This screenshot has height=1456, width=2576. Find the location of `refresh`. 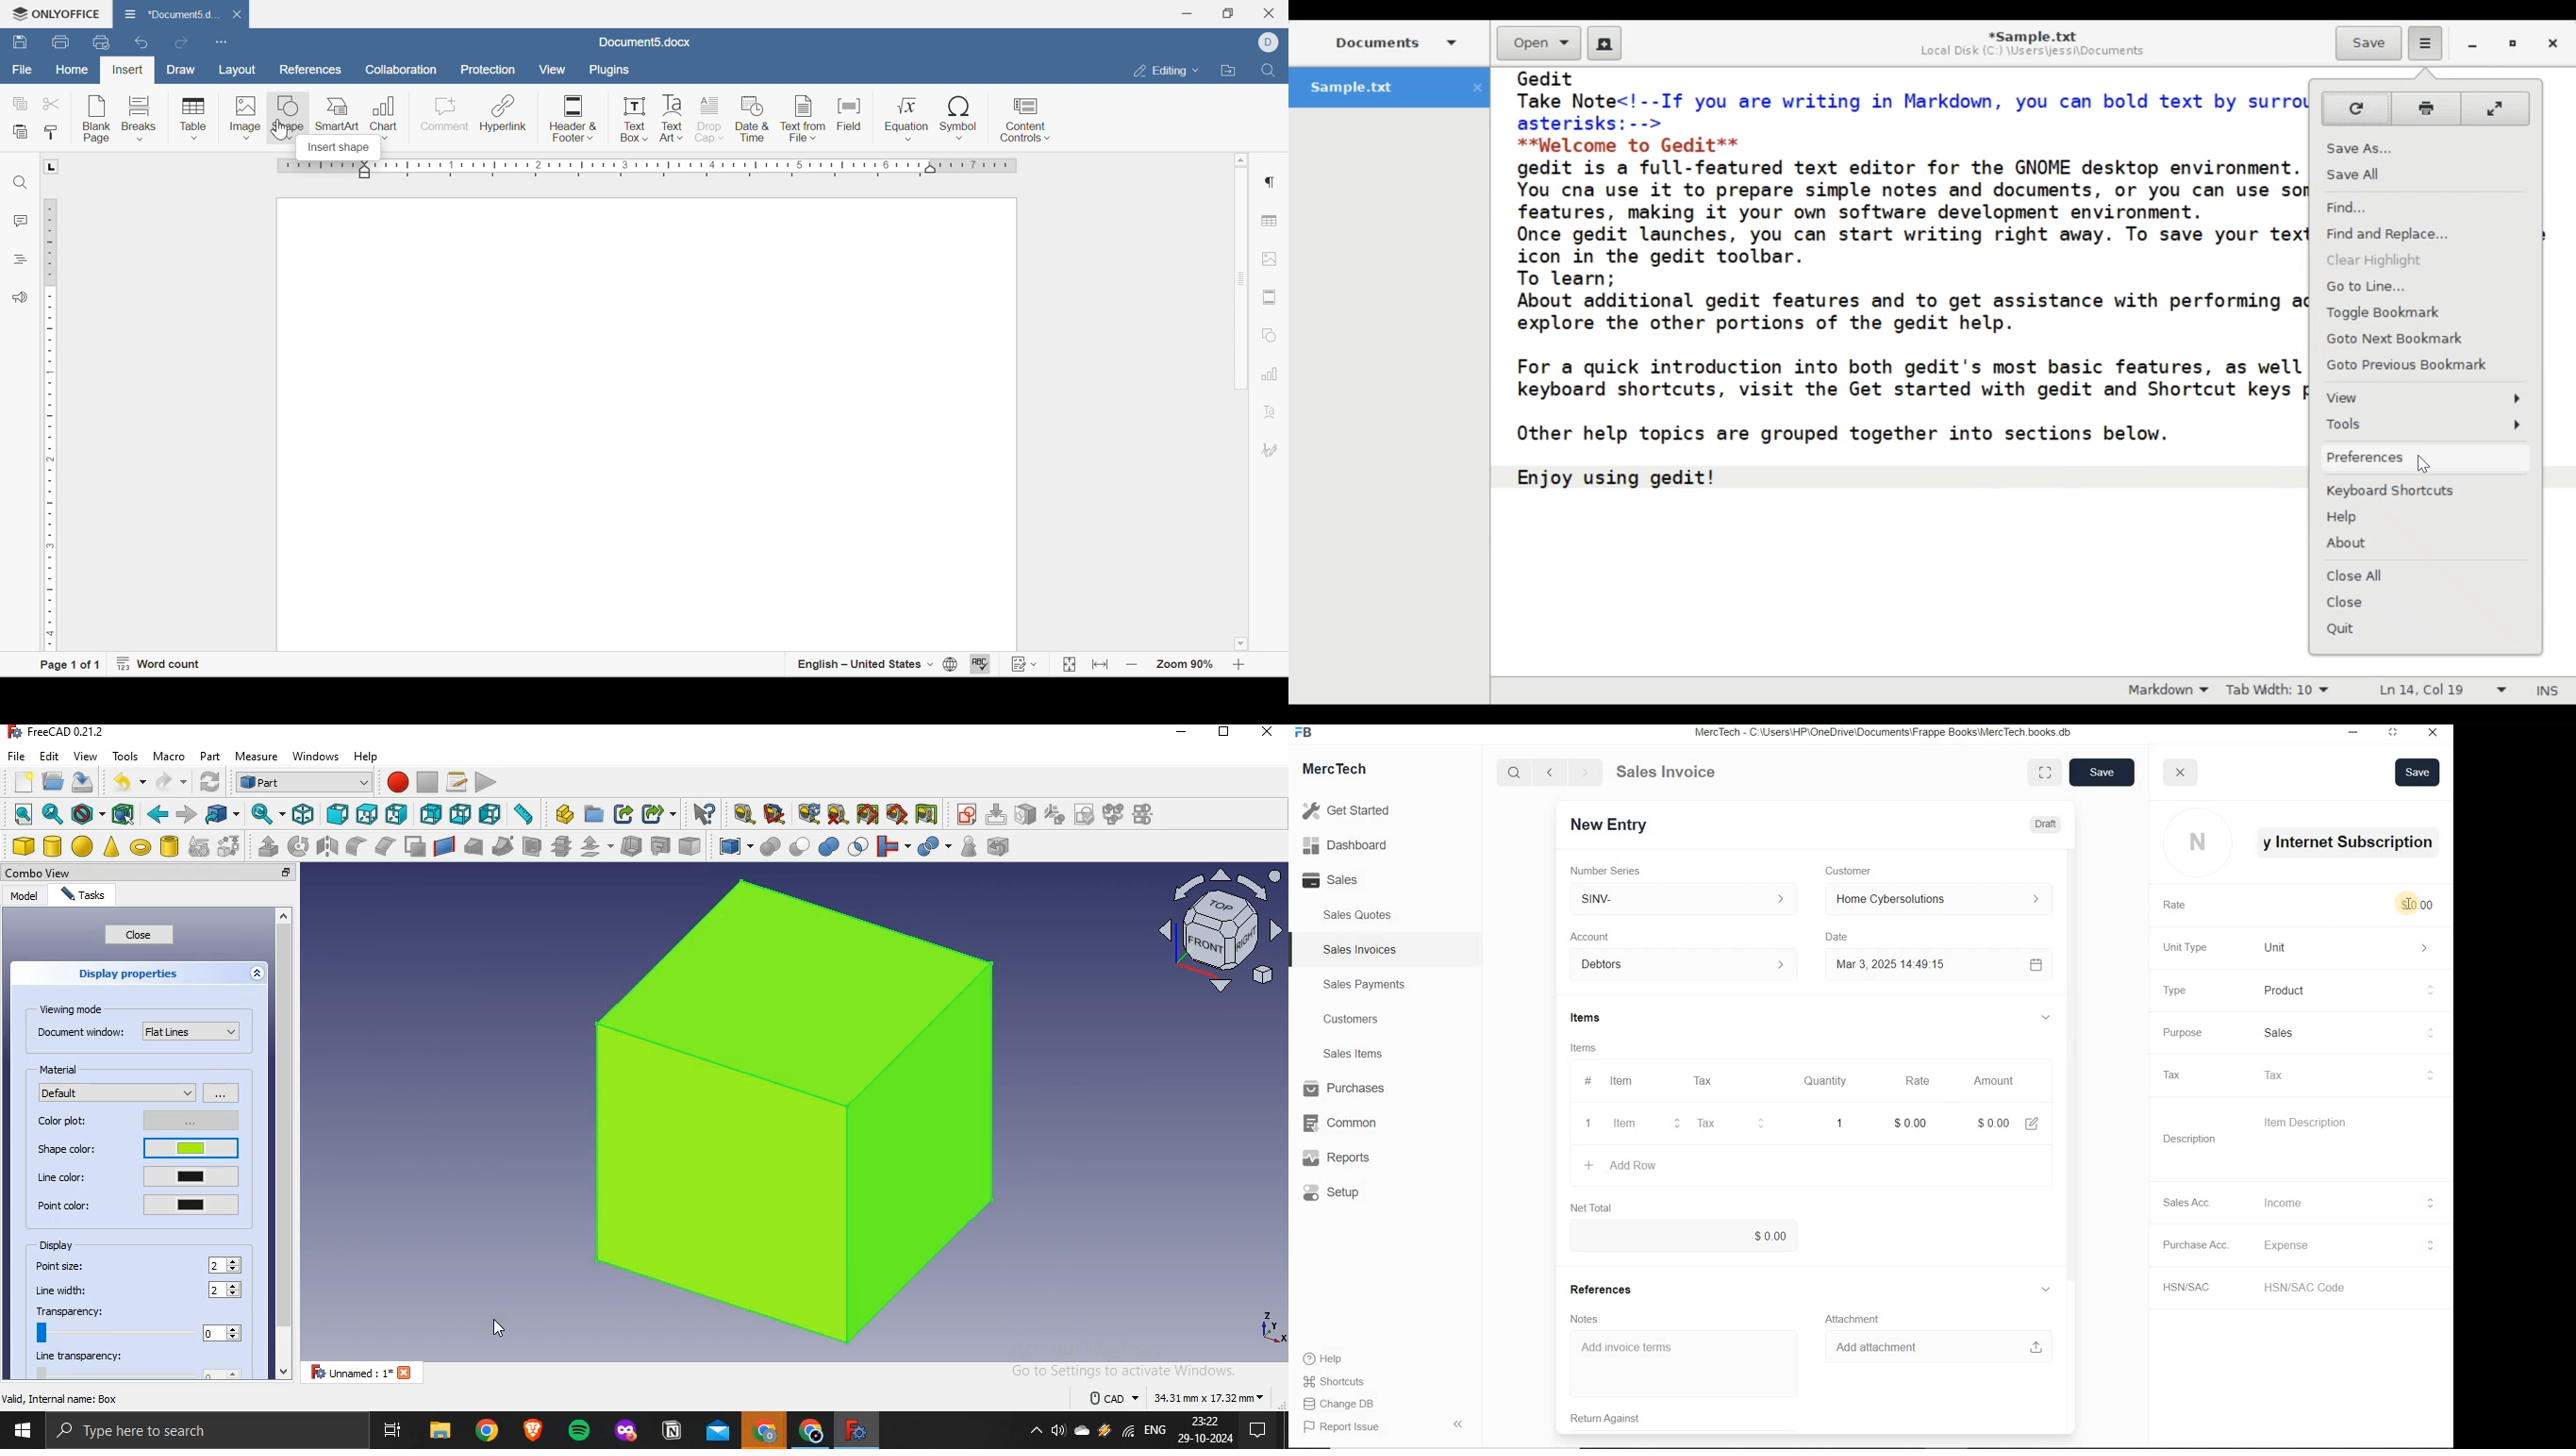

refresh is located at coordinates (208, 782).